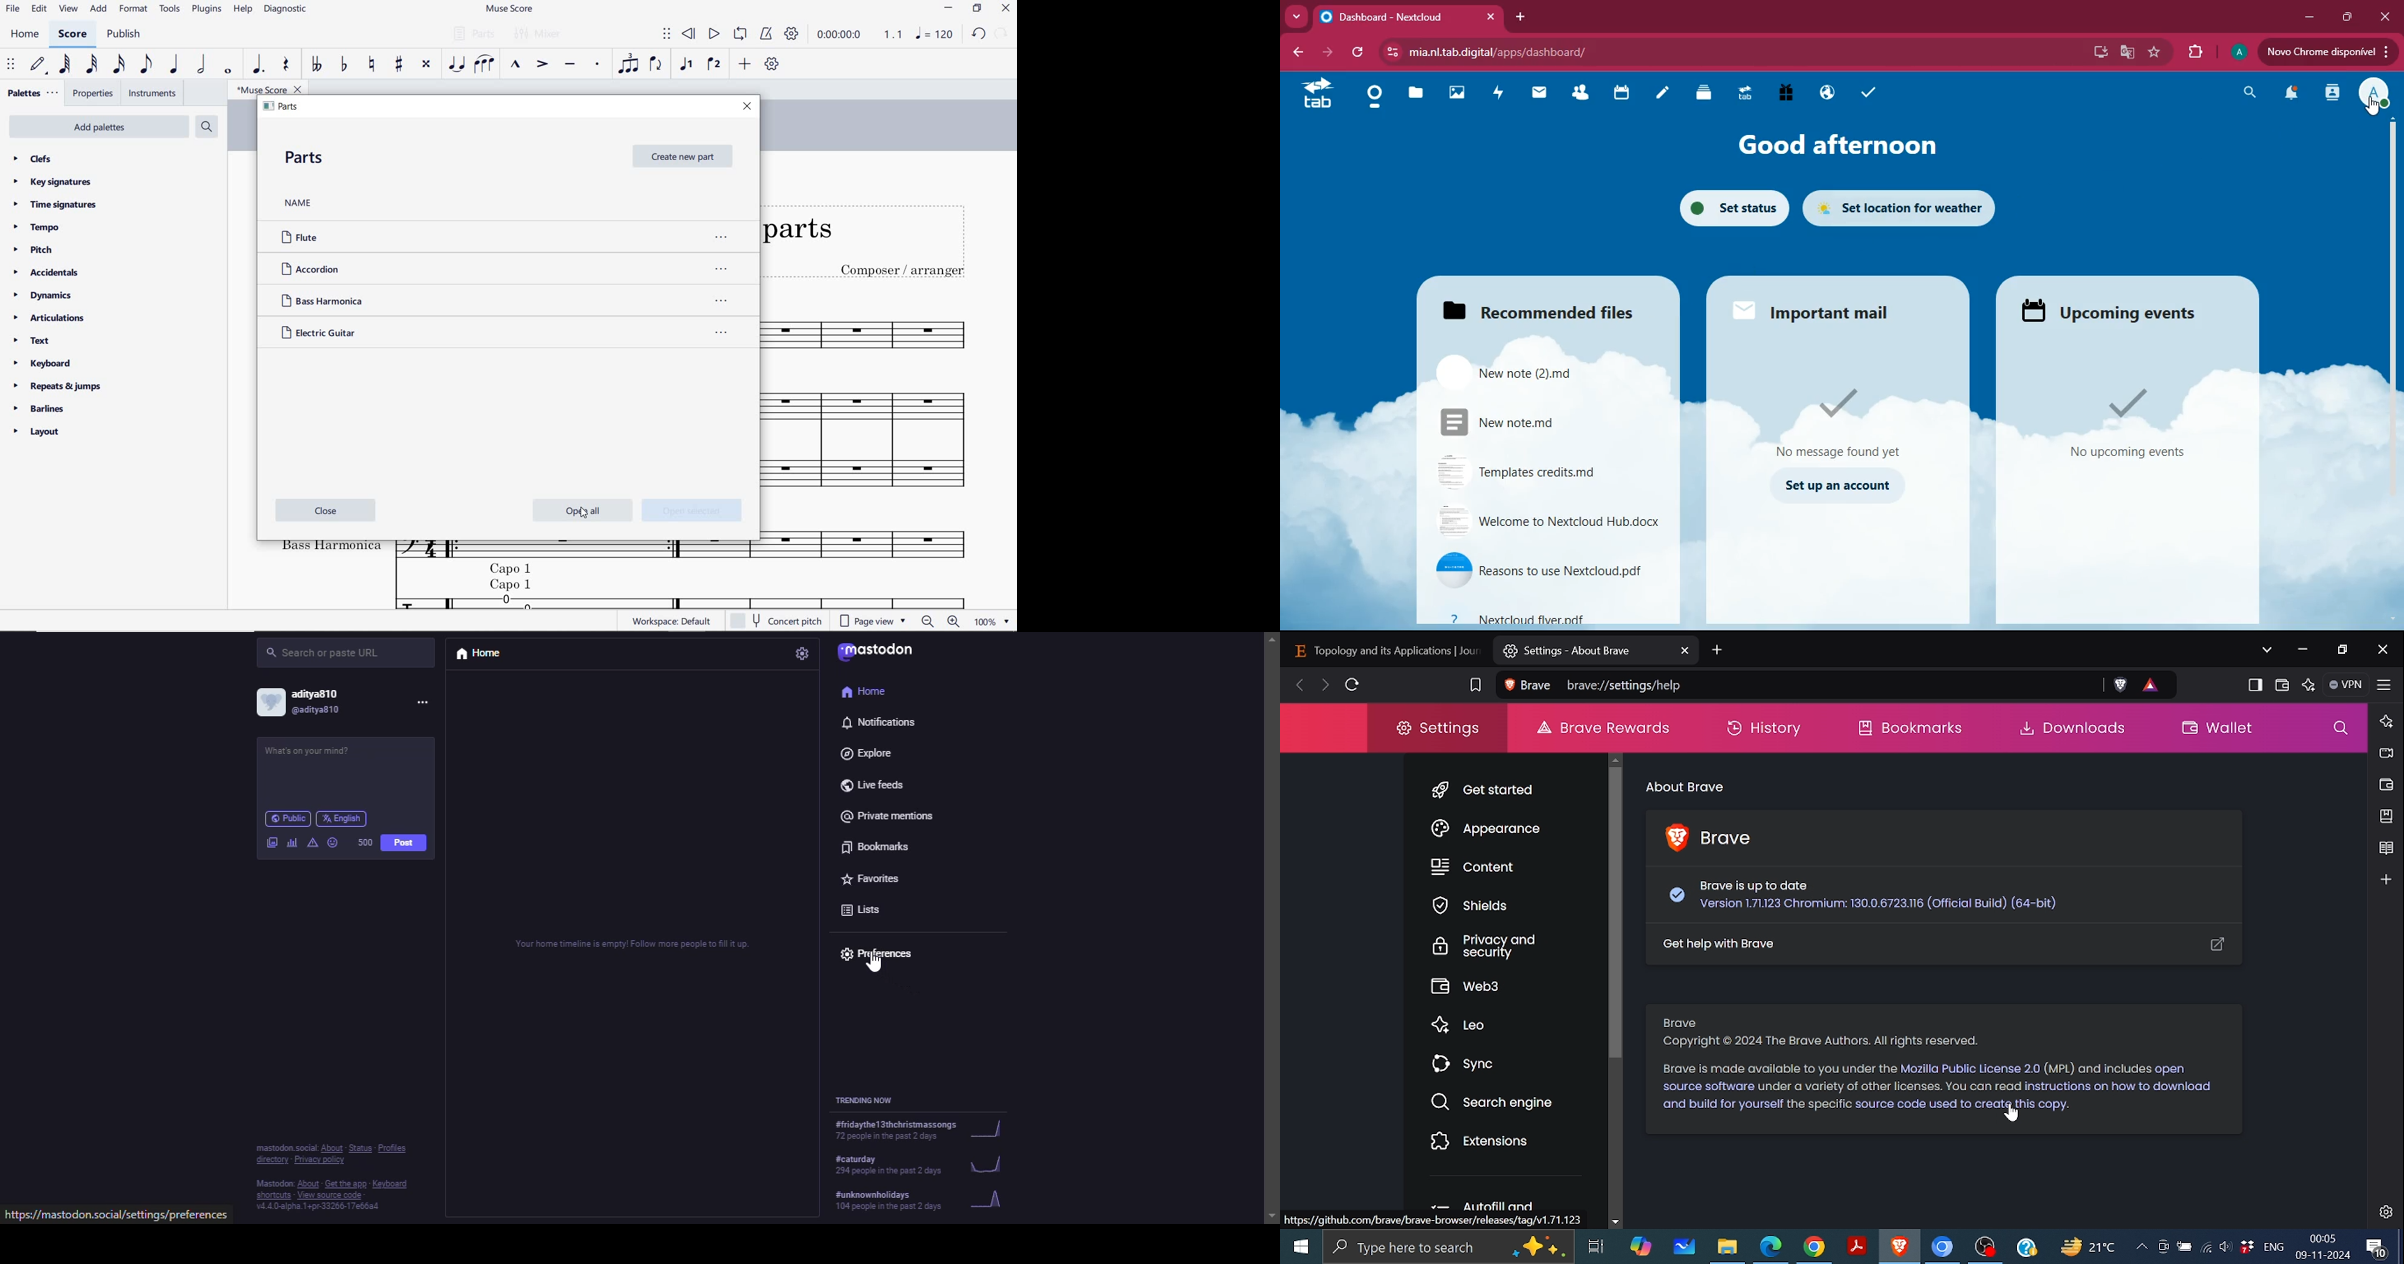 Image resolution: width=2408 pixels, height=1288 pixels. What do you see at coordinates (1519, 17) in the screenshot?
I see `add tab` at bounding box center [1519, 17].